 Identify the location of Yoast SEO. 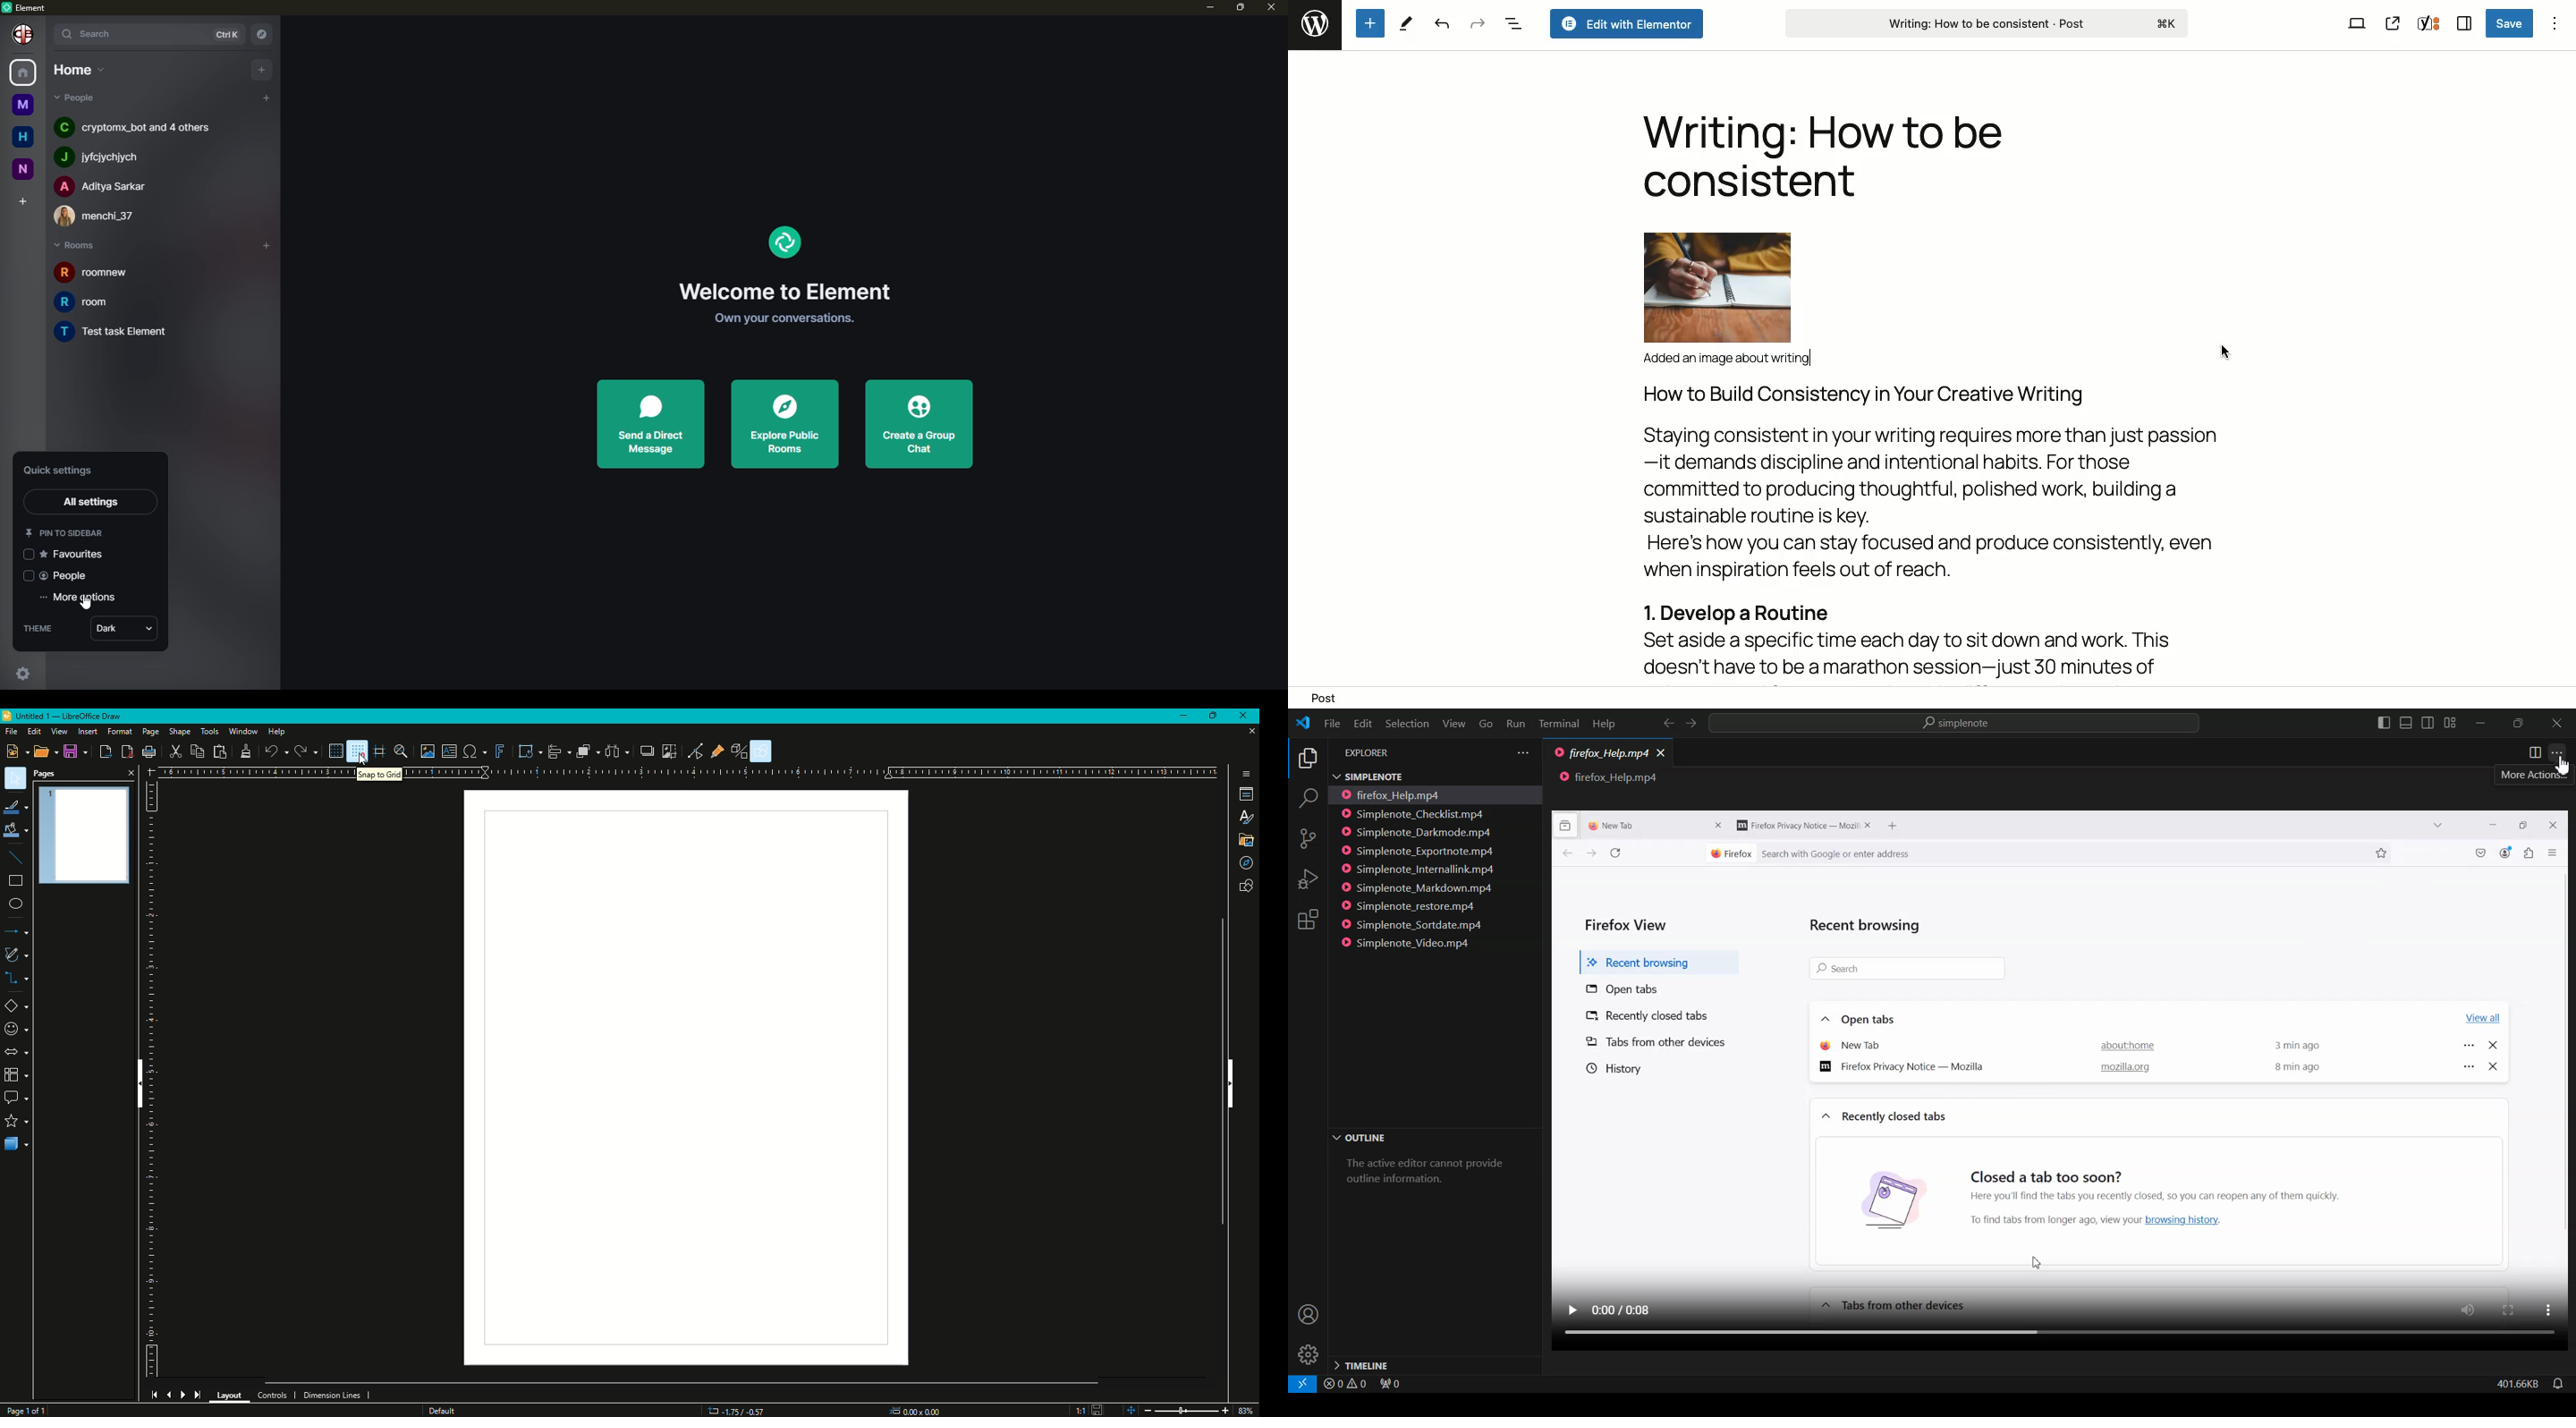
(2428, 25).